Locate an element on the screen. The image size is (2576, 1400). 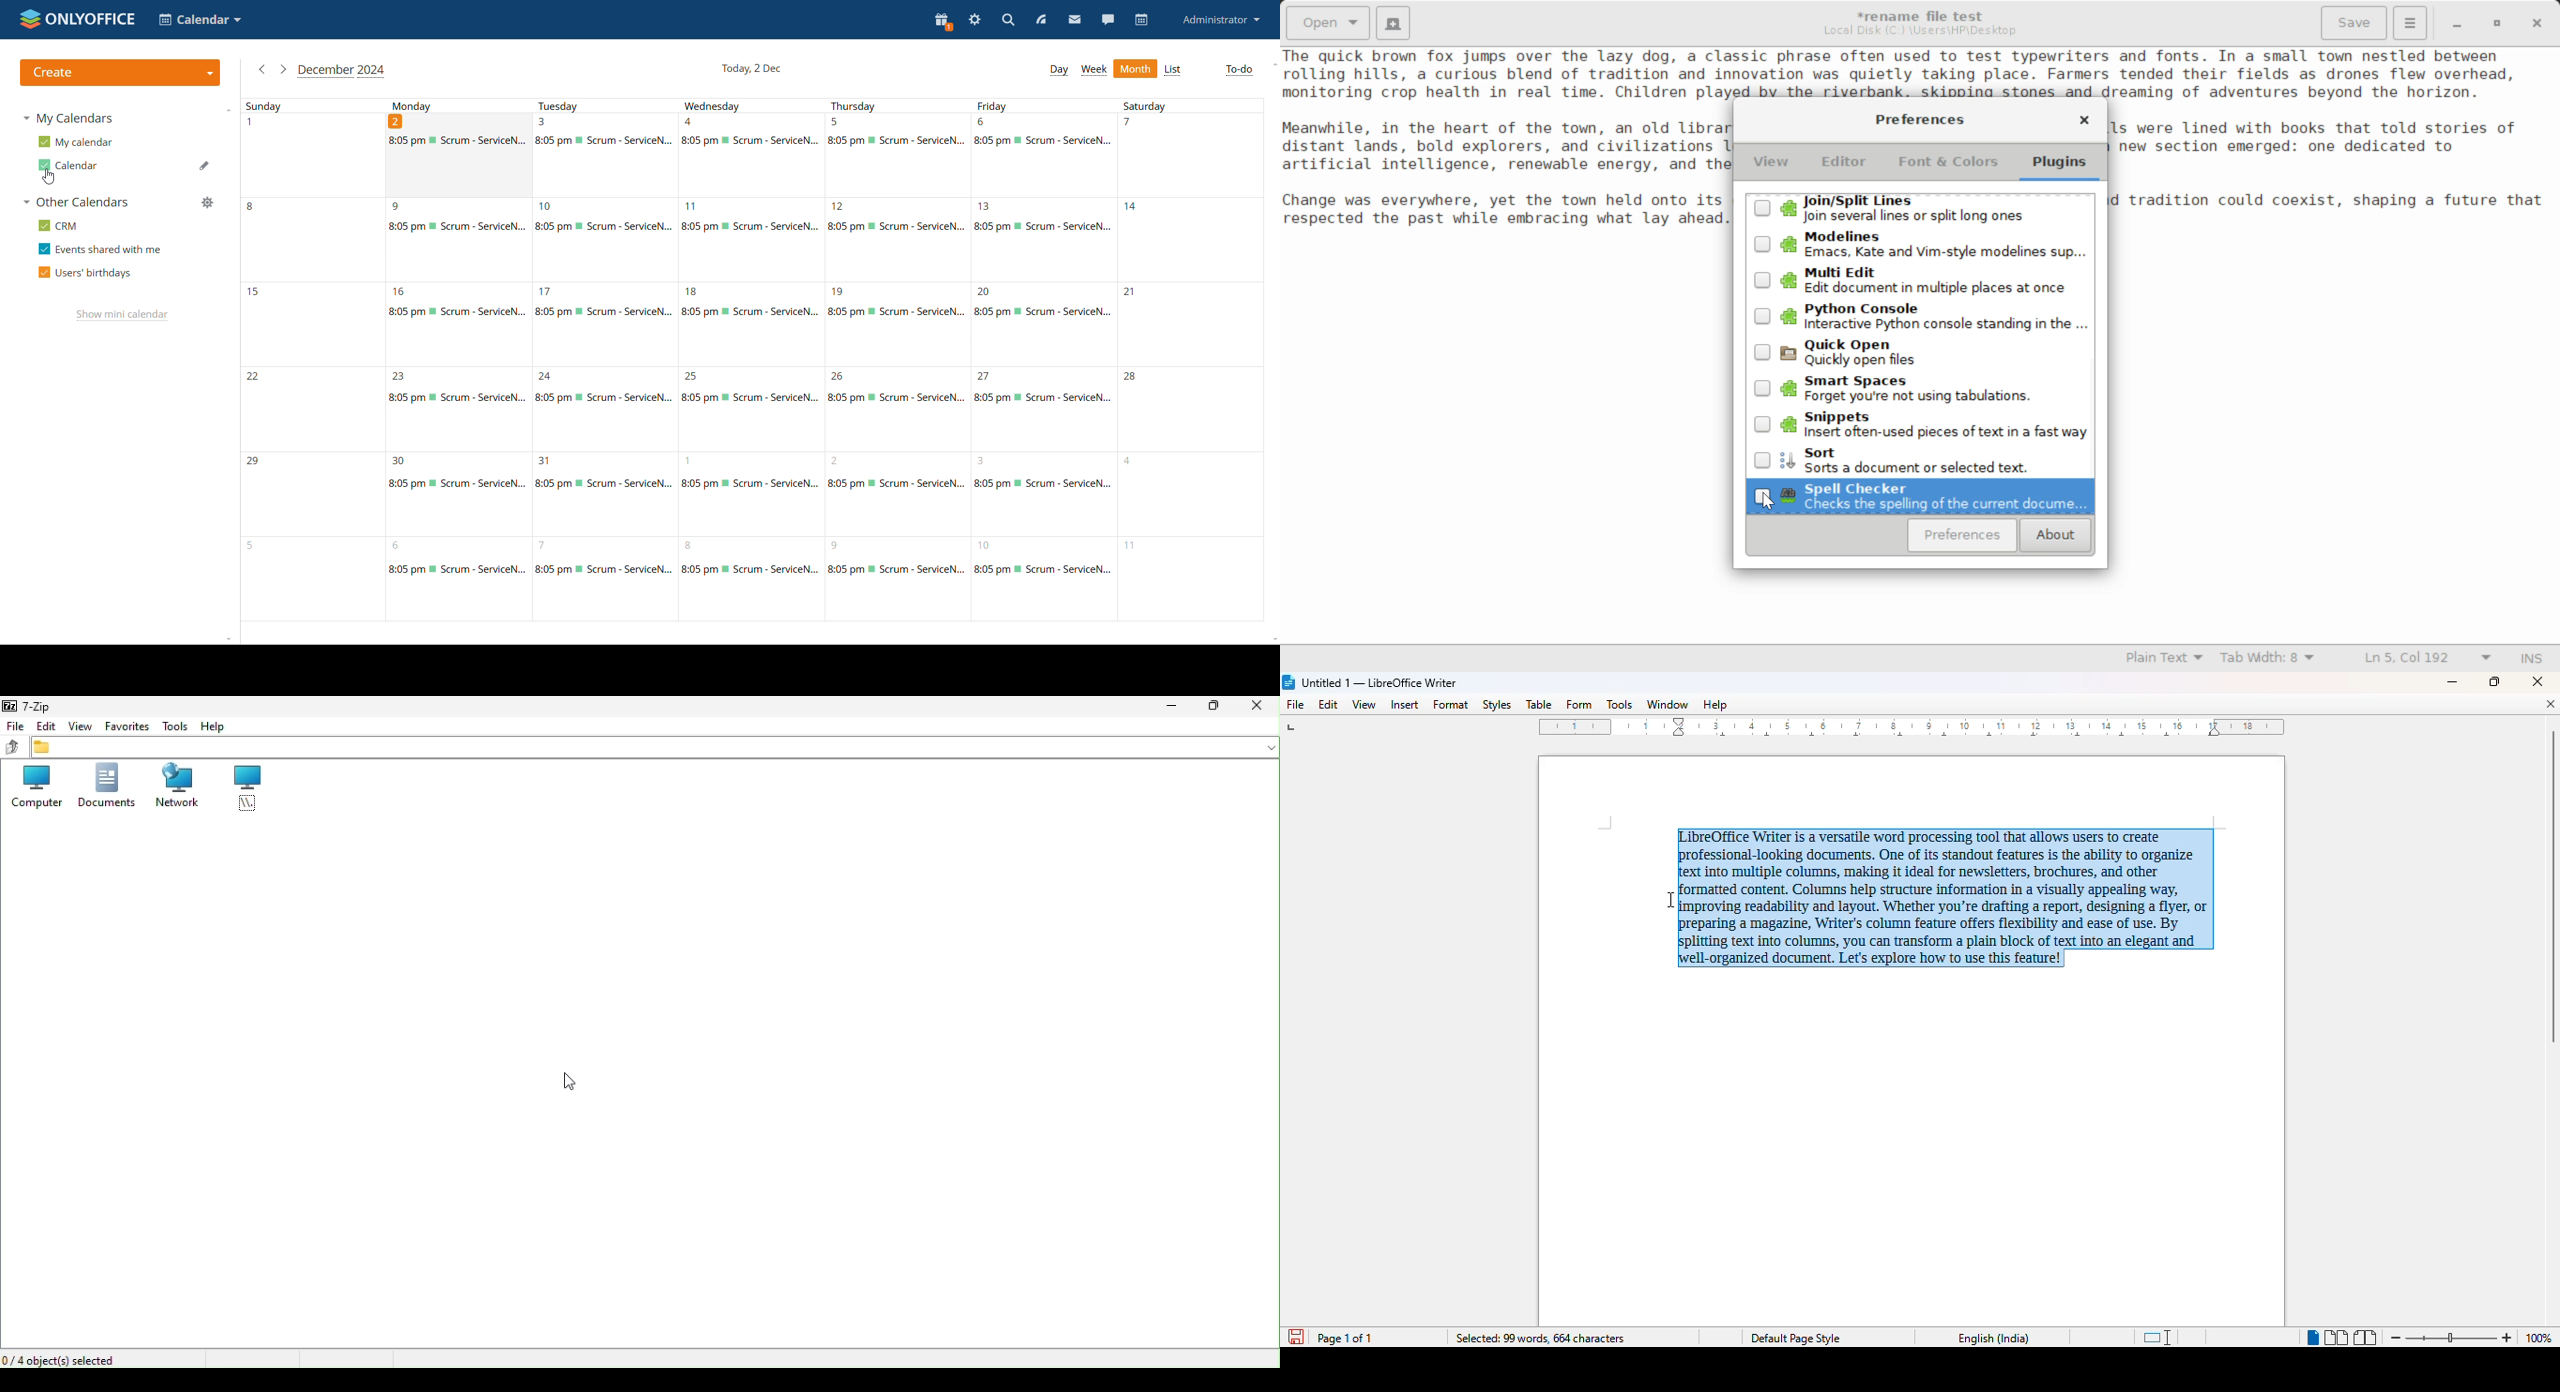
selected: 99 words 664 characters is located at coordinates (1541, 1339).